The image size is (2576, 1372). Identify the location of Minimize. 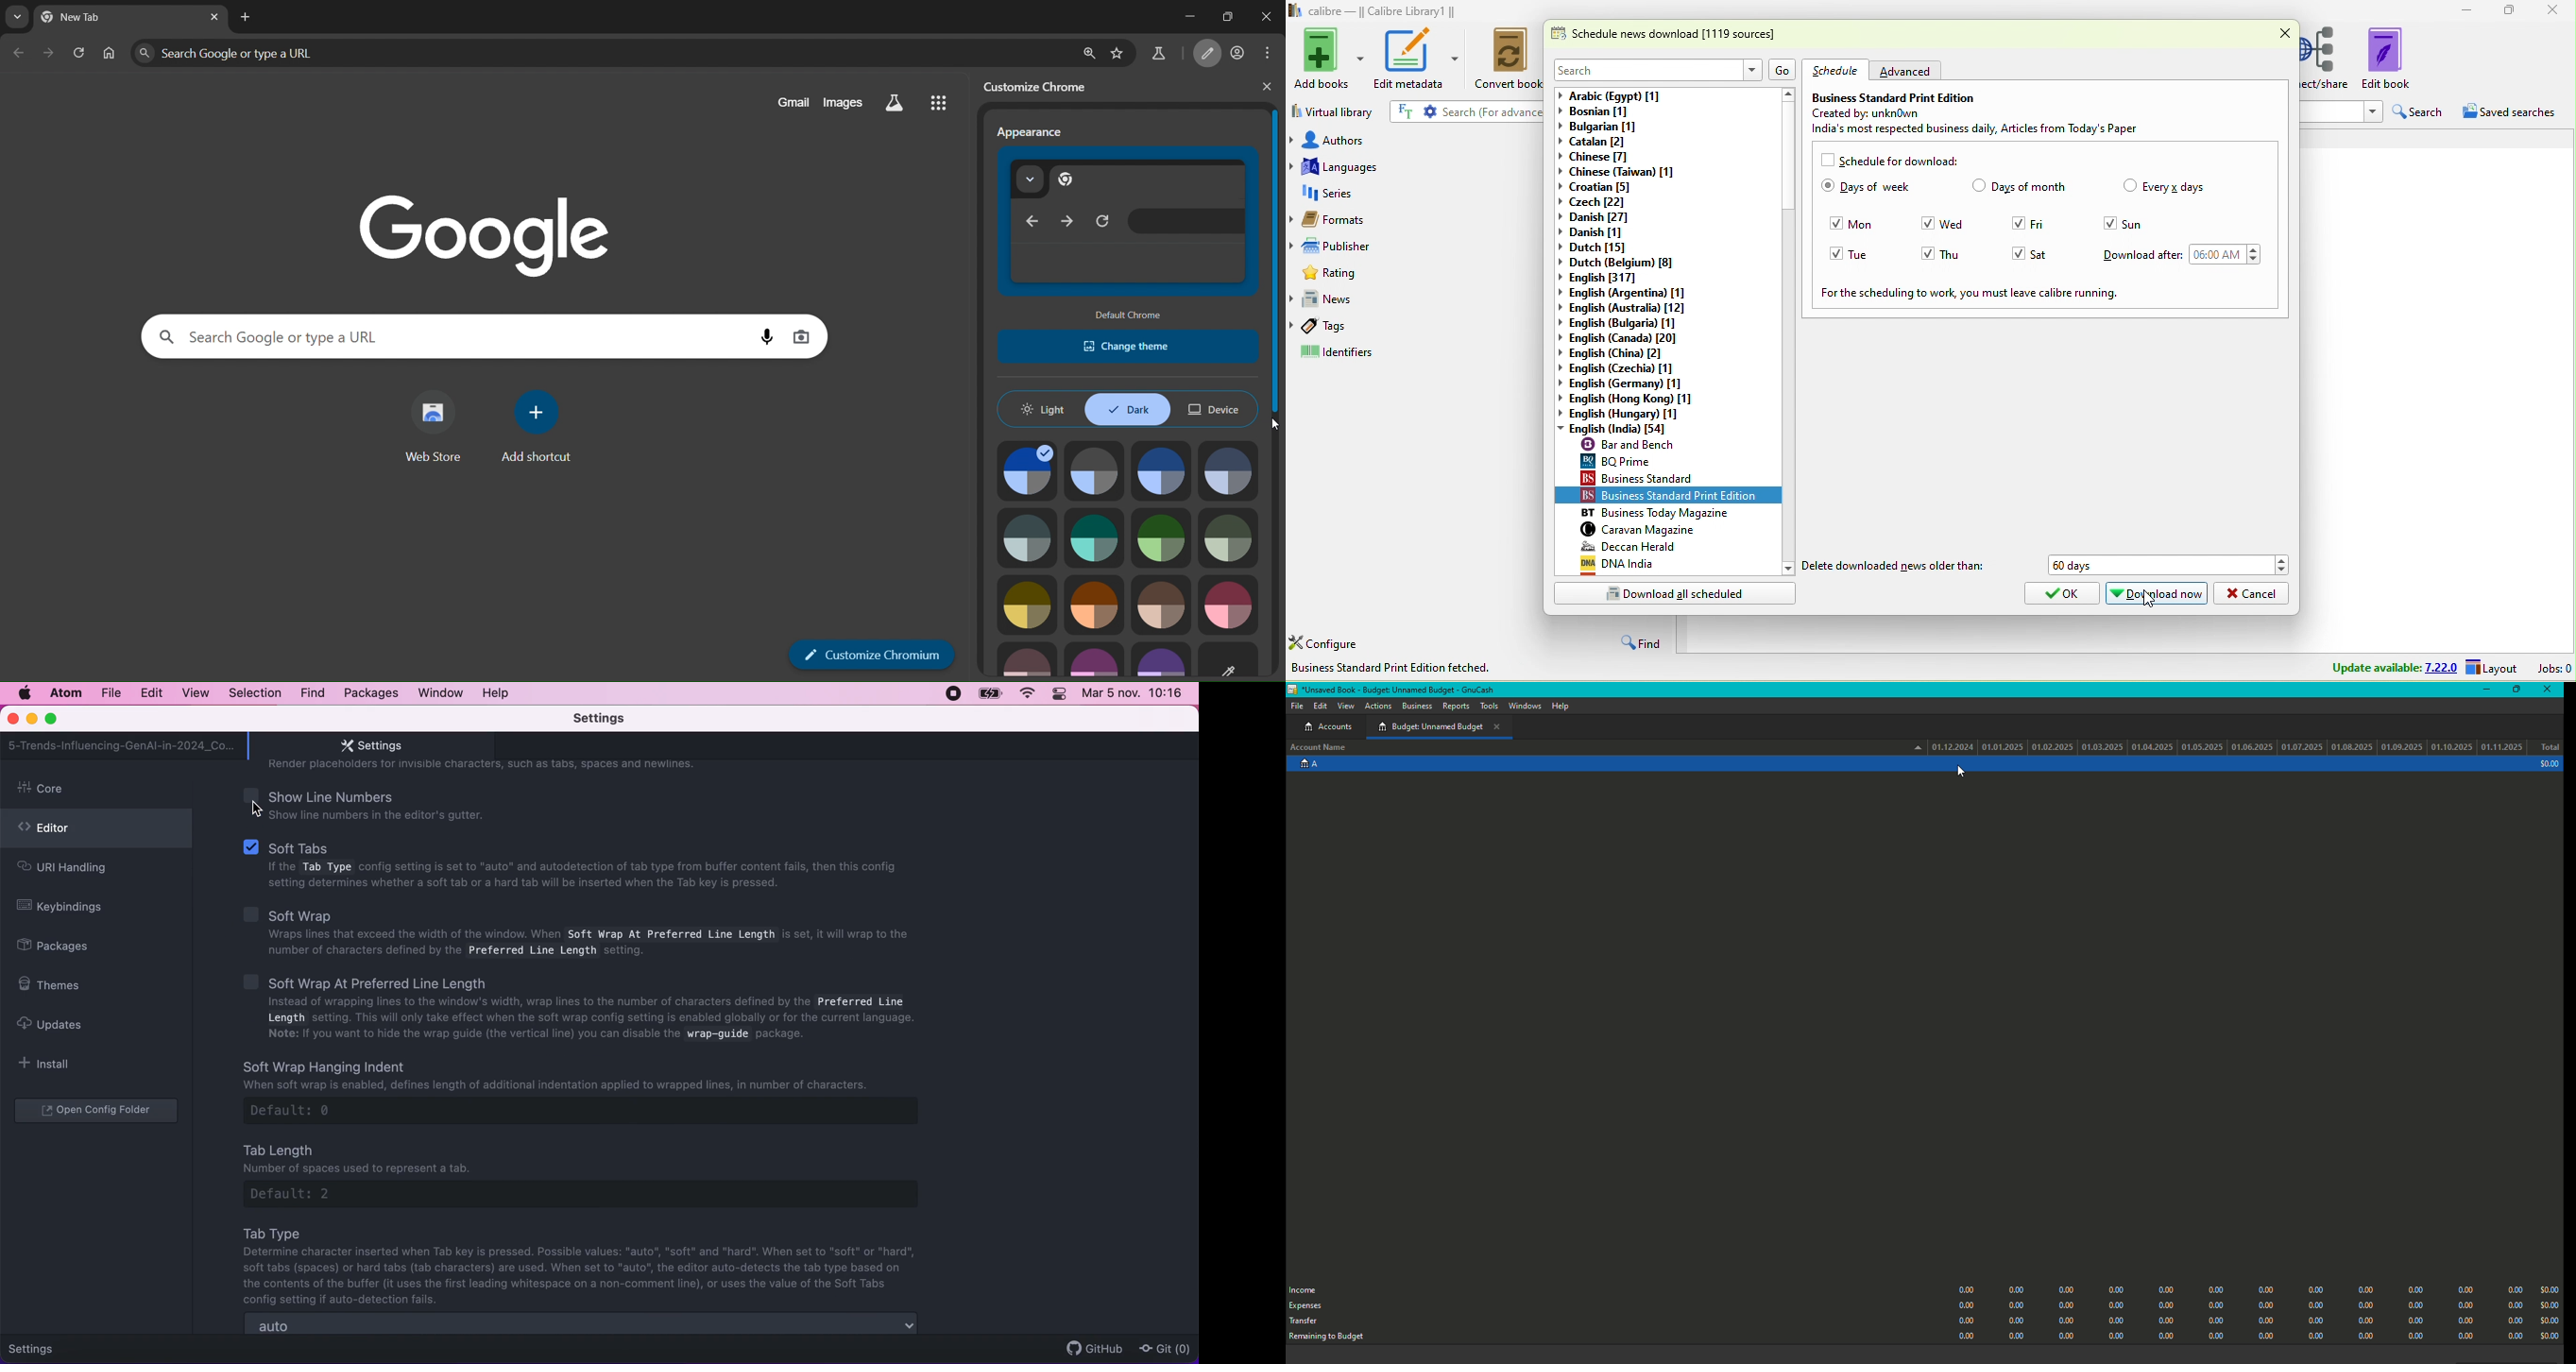
(2484, 689).